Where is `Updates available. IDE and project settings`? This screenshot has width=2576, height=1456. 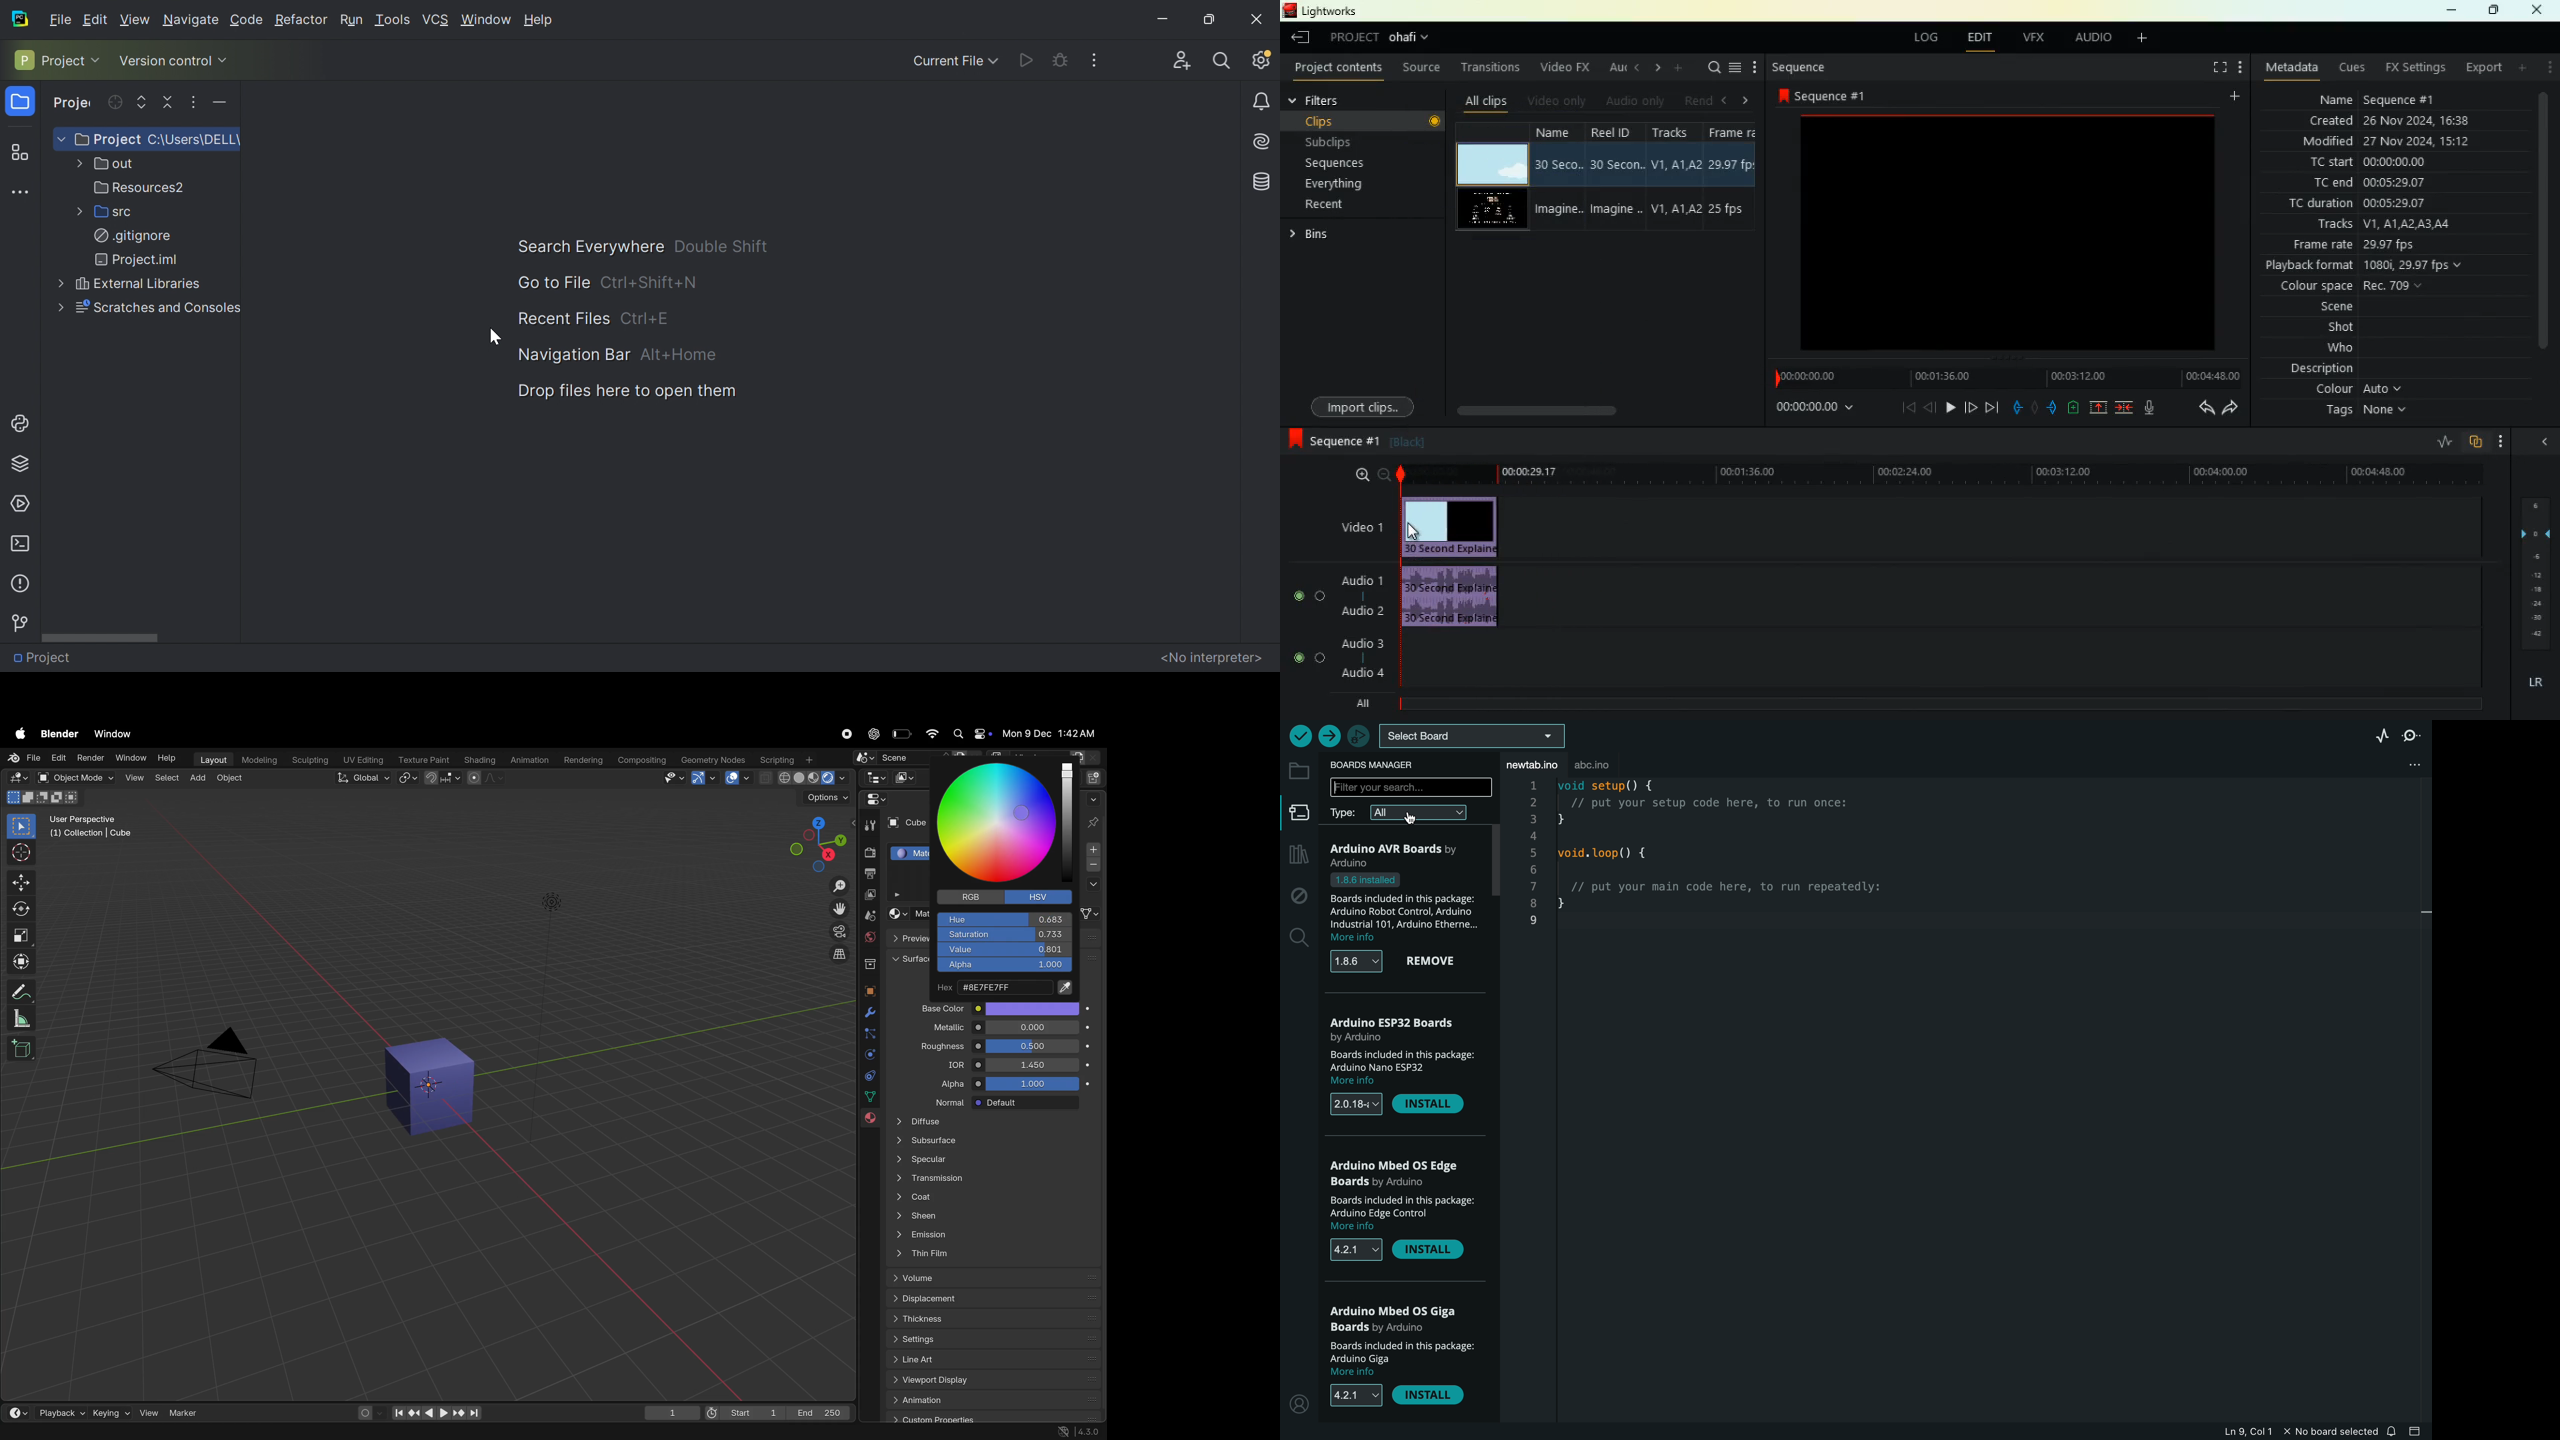 Updates available. IDE and project settings is located at coordinates (1261, 59).